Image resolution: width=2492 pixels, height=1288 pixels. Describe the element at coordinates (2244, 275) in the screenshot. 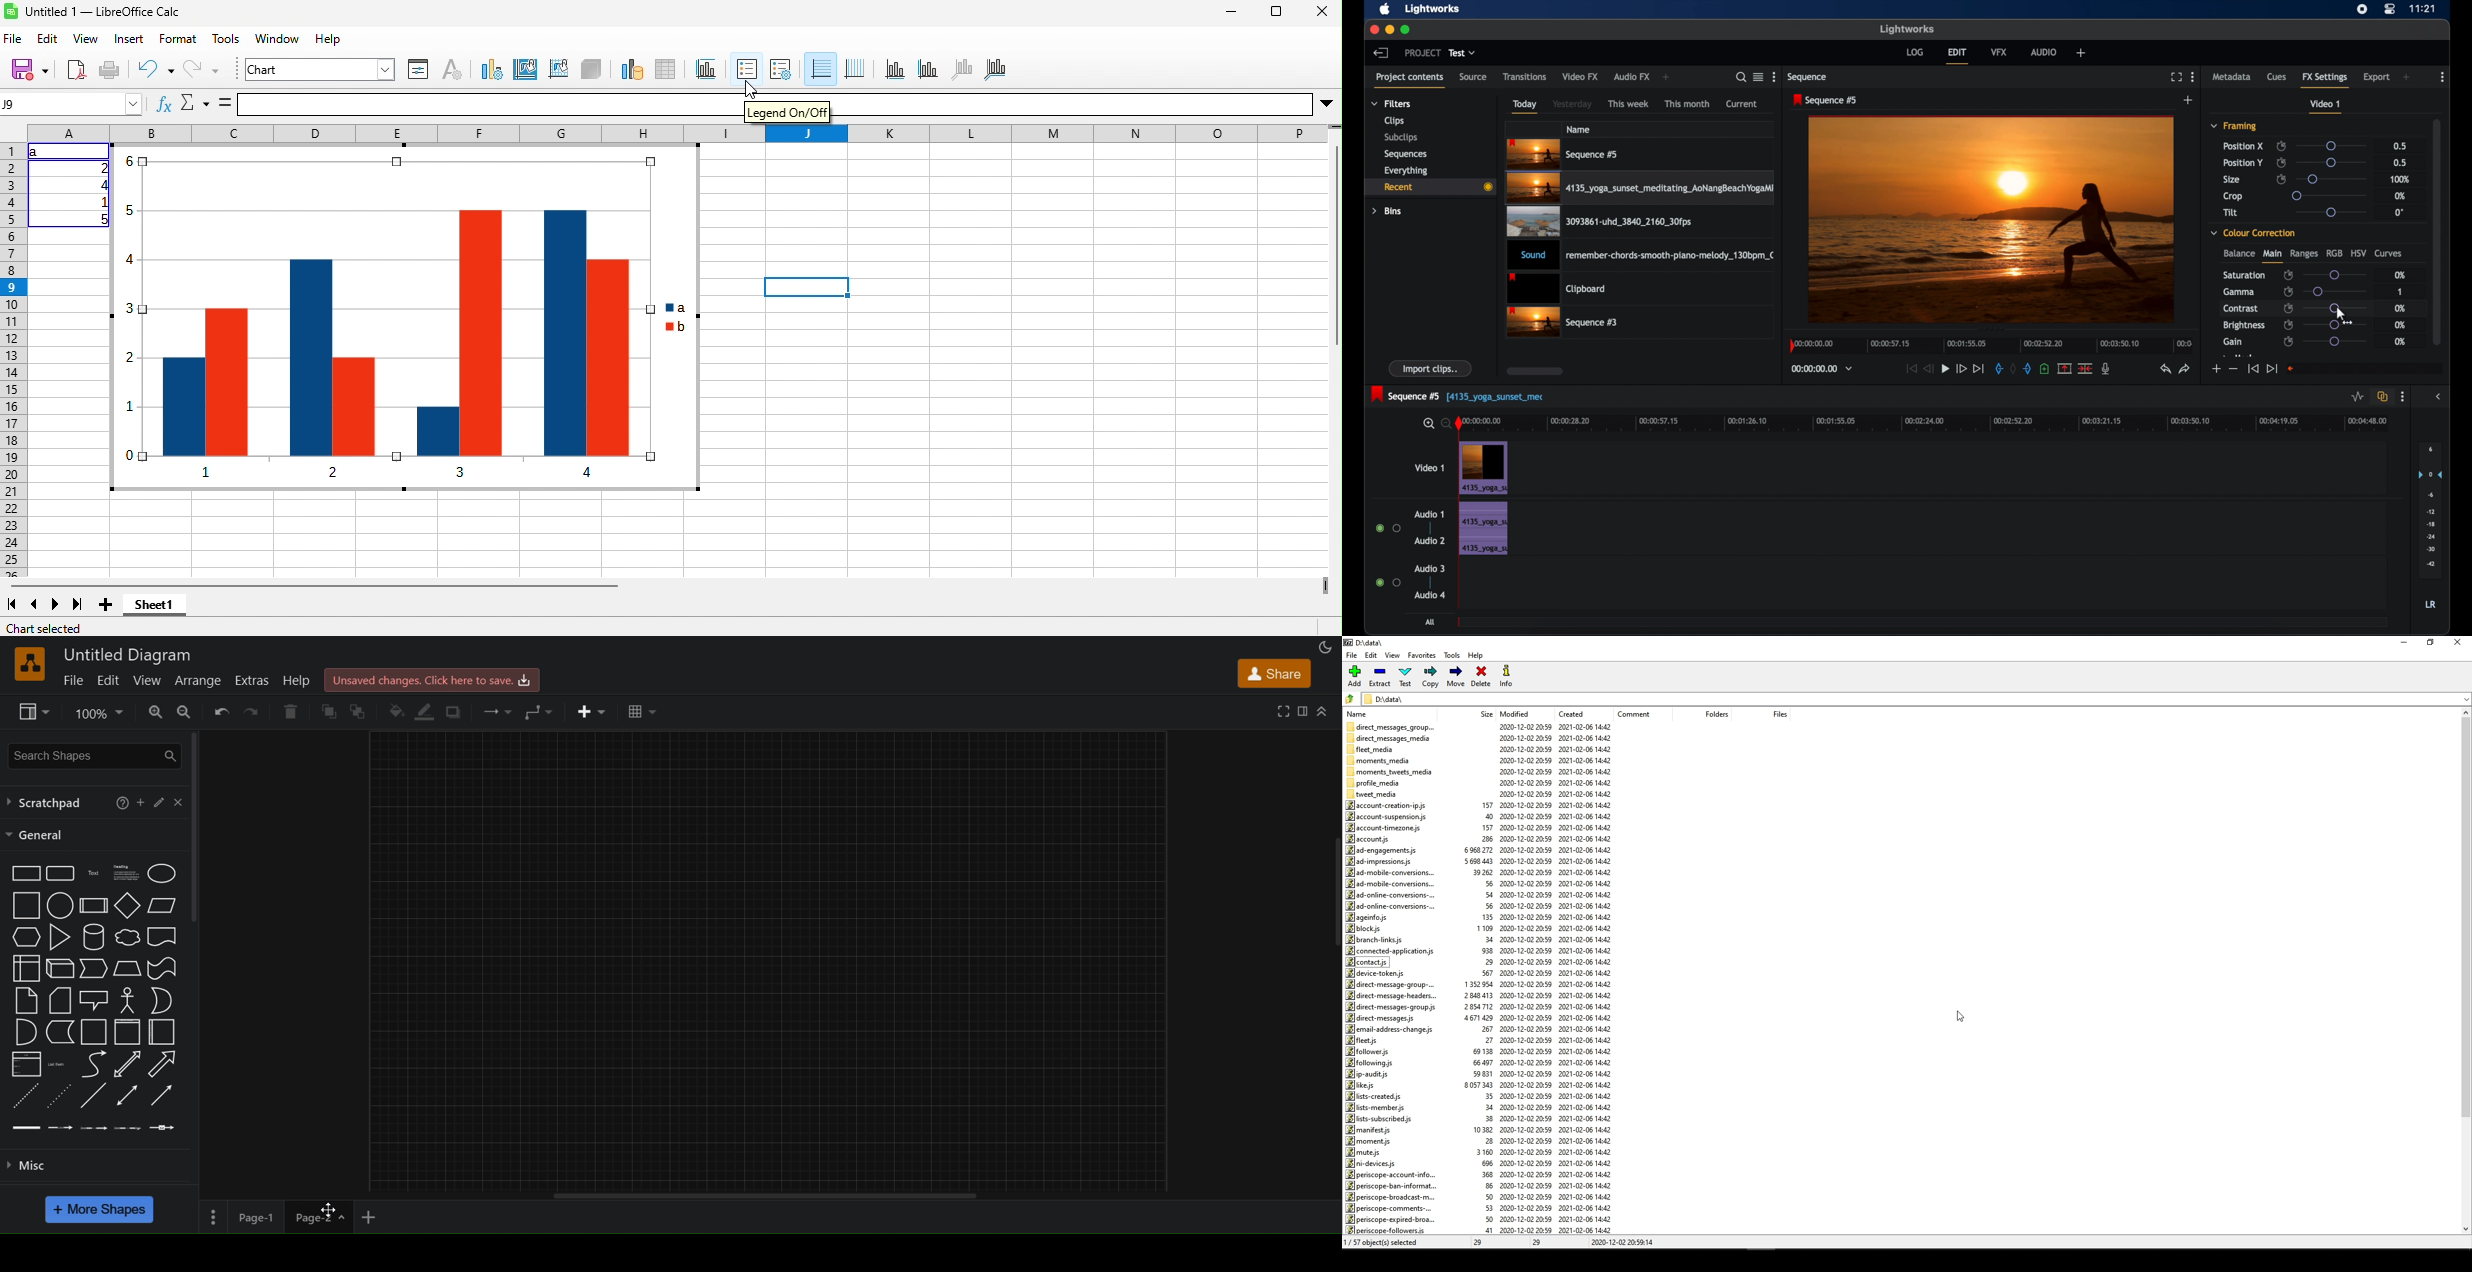

I see `saturation` at that location.